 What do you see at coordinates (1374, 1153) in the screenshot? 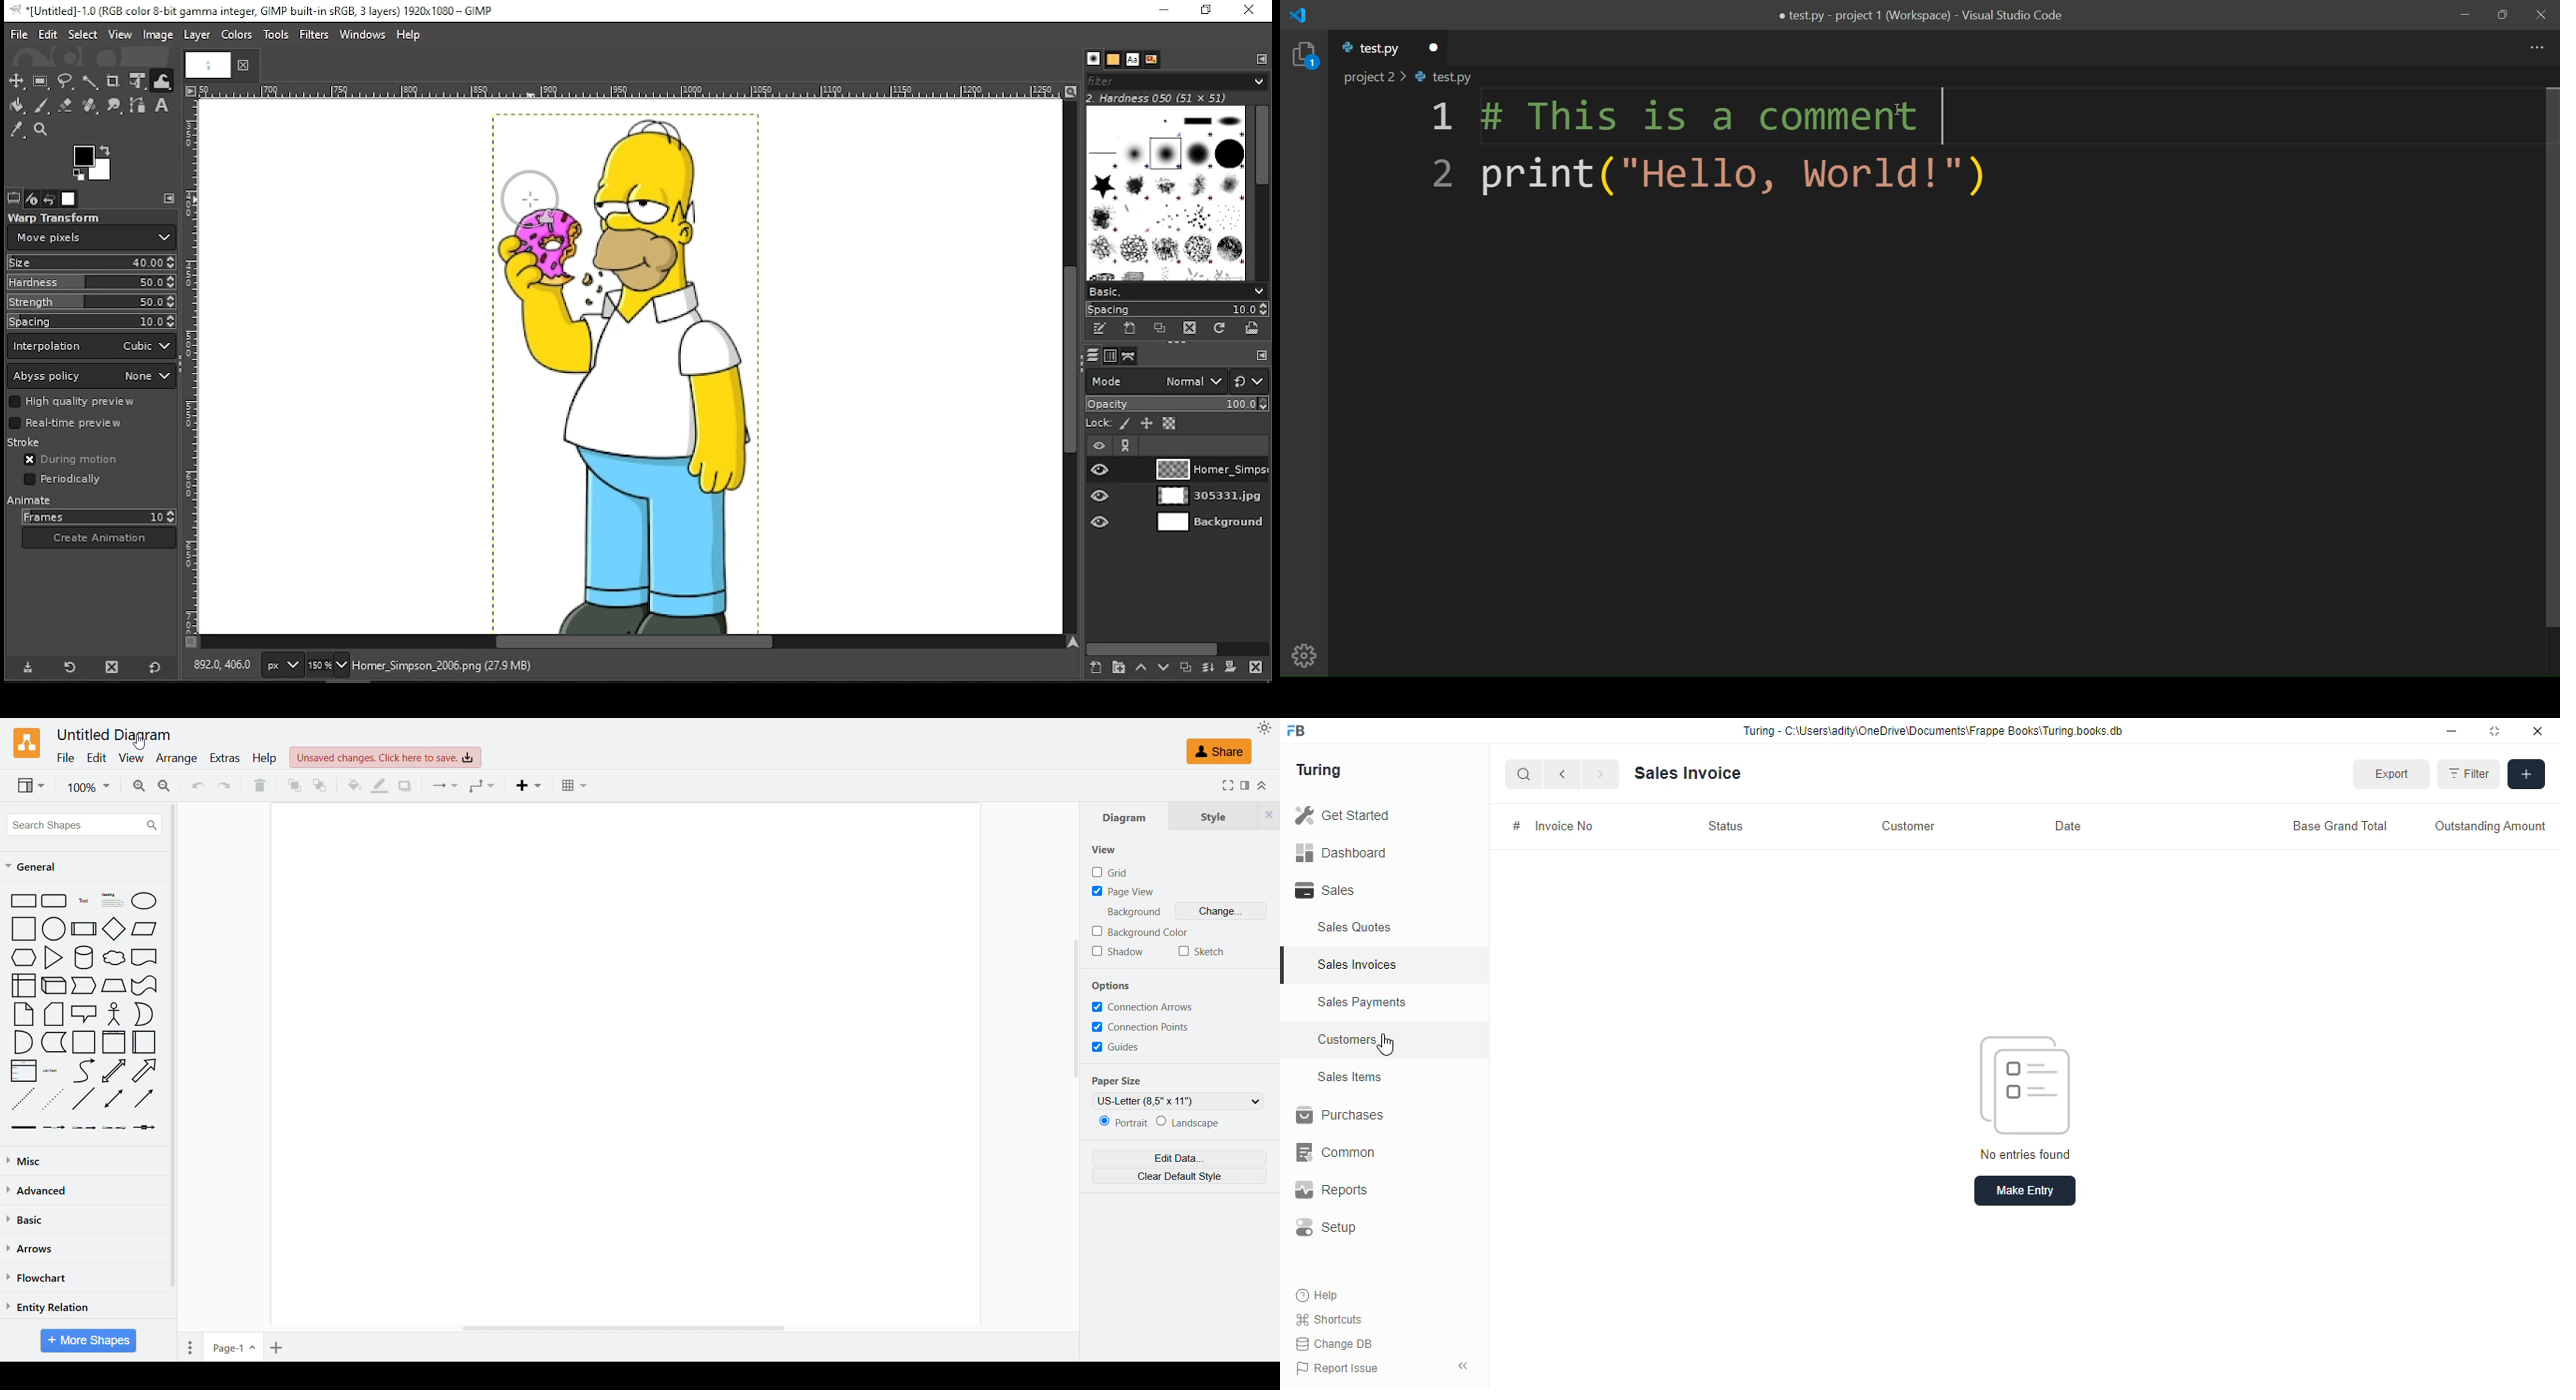
I see `‘Common` at bounding box center [1374, 1153].